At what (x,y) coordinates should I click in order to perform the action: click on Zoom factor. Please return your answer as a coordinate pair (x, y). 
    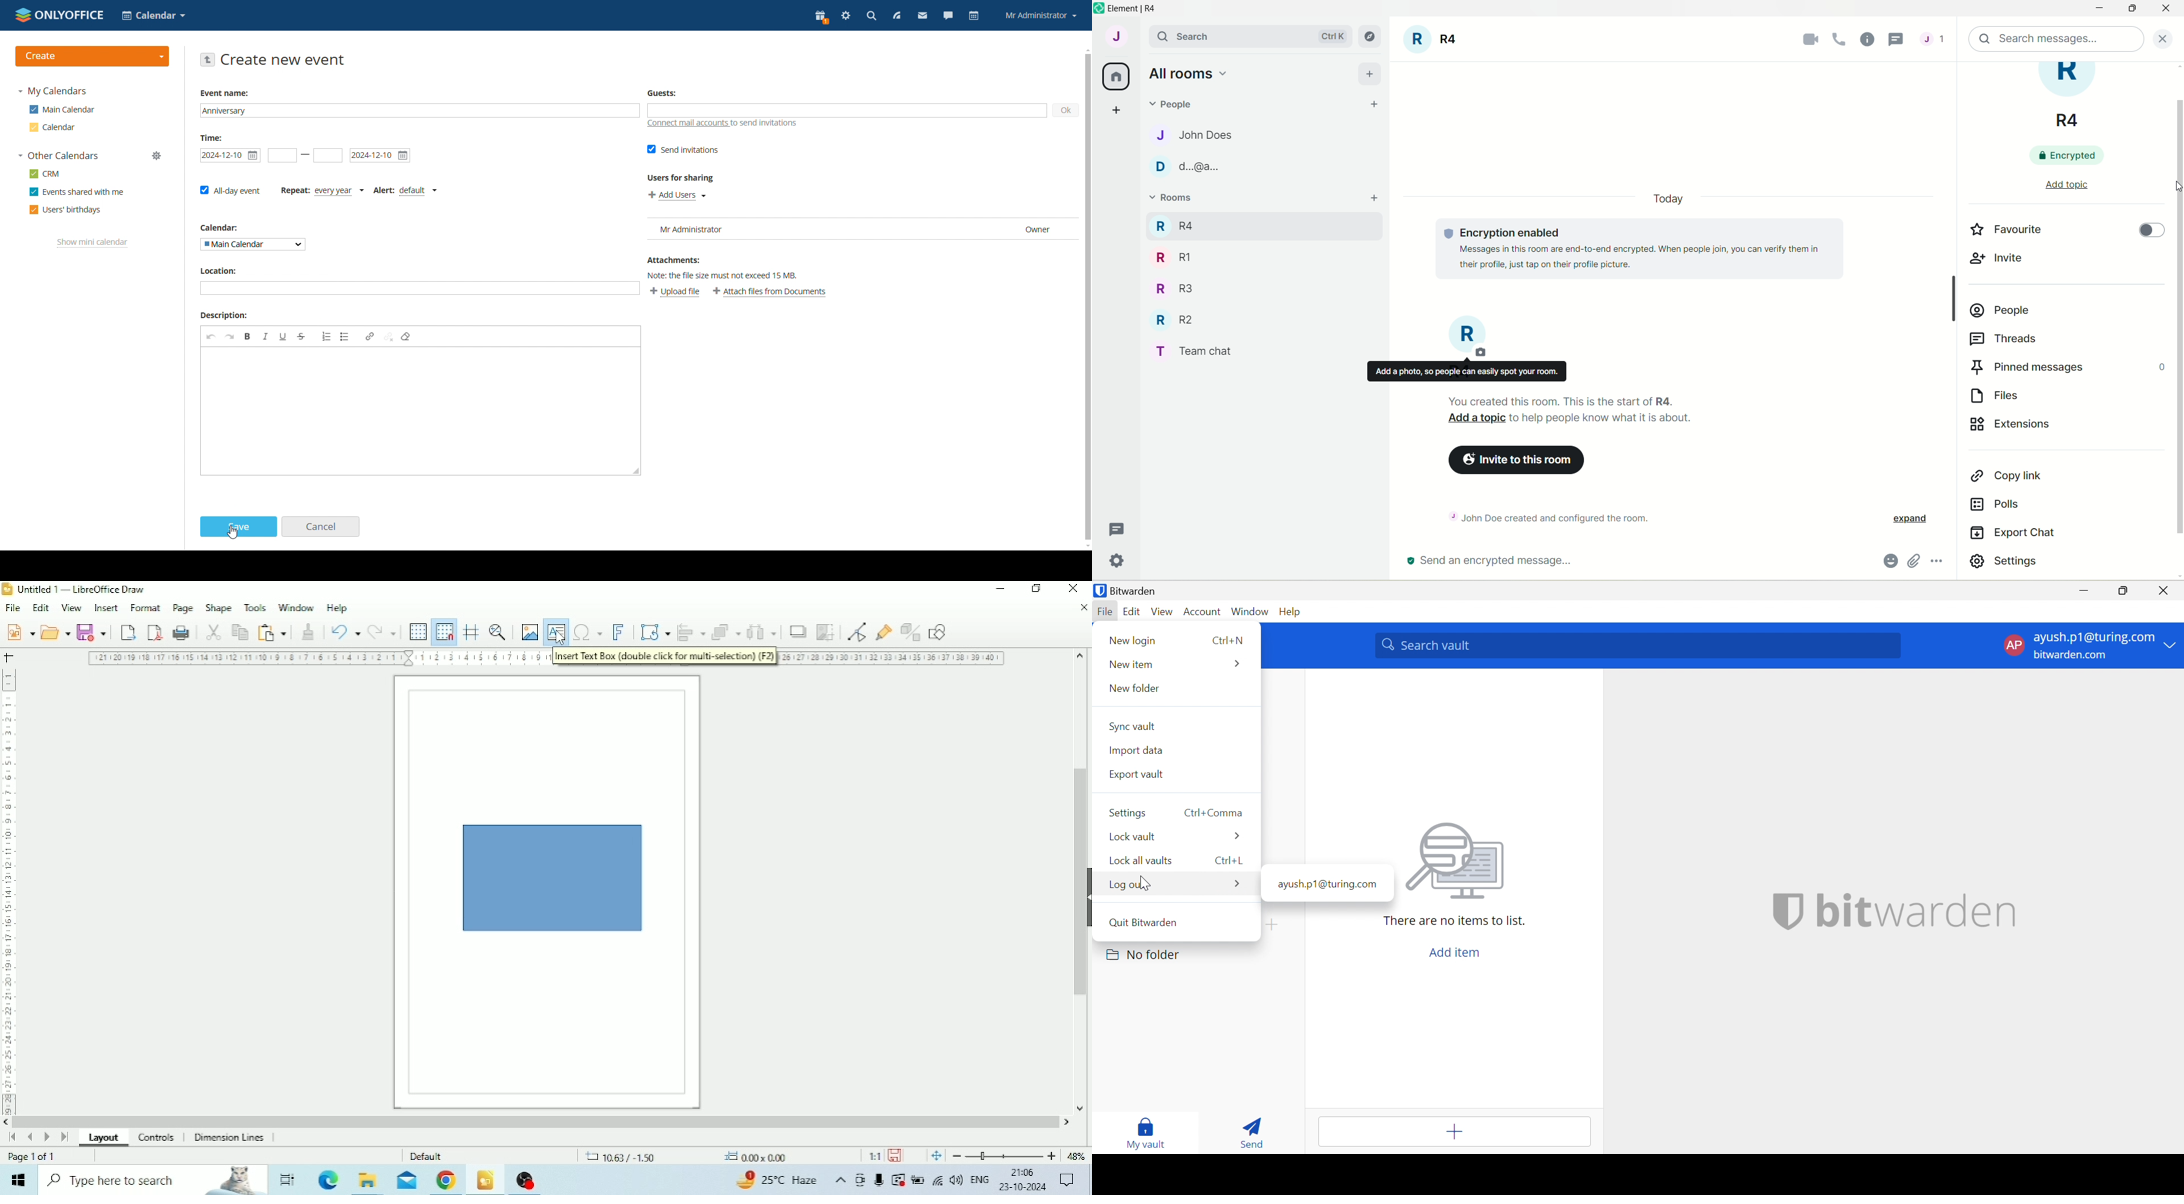
    Looking at the image, I should click on (1076, 1155).